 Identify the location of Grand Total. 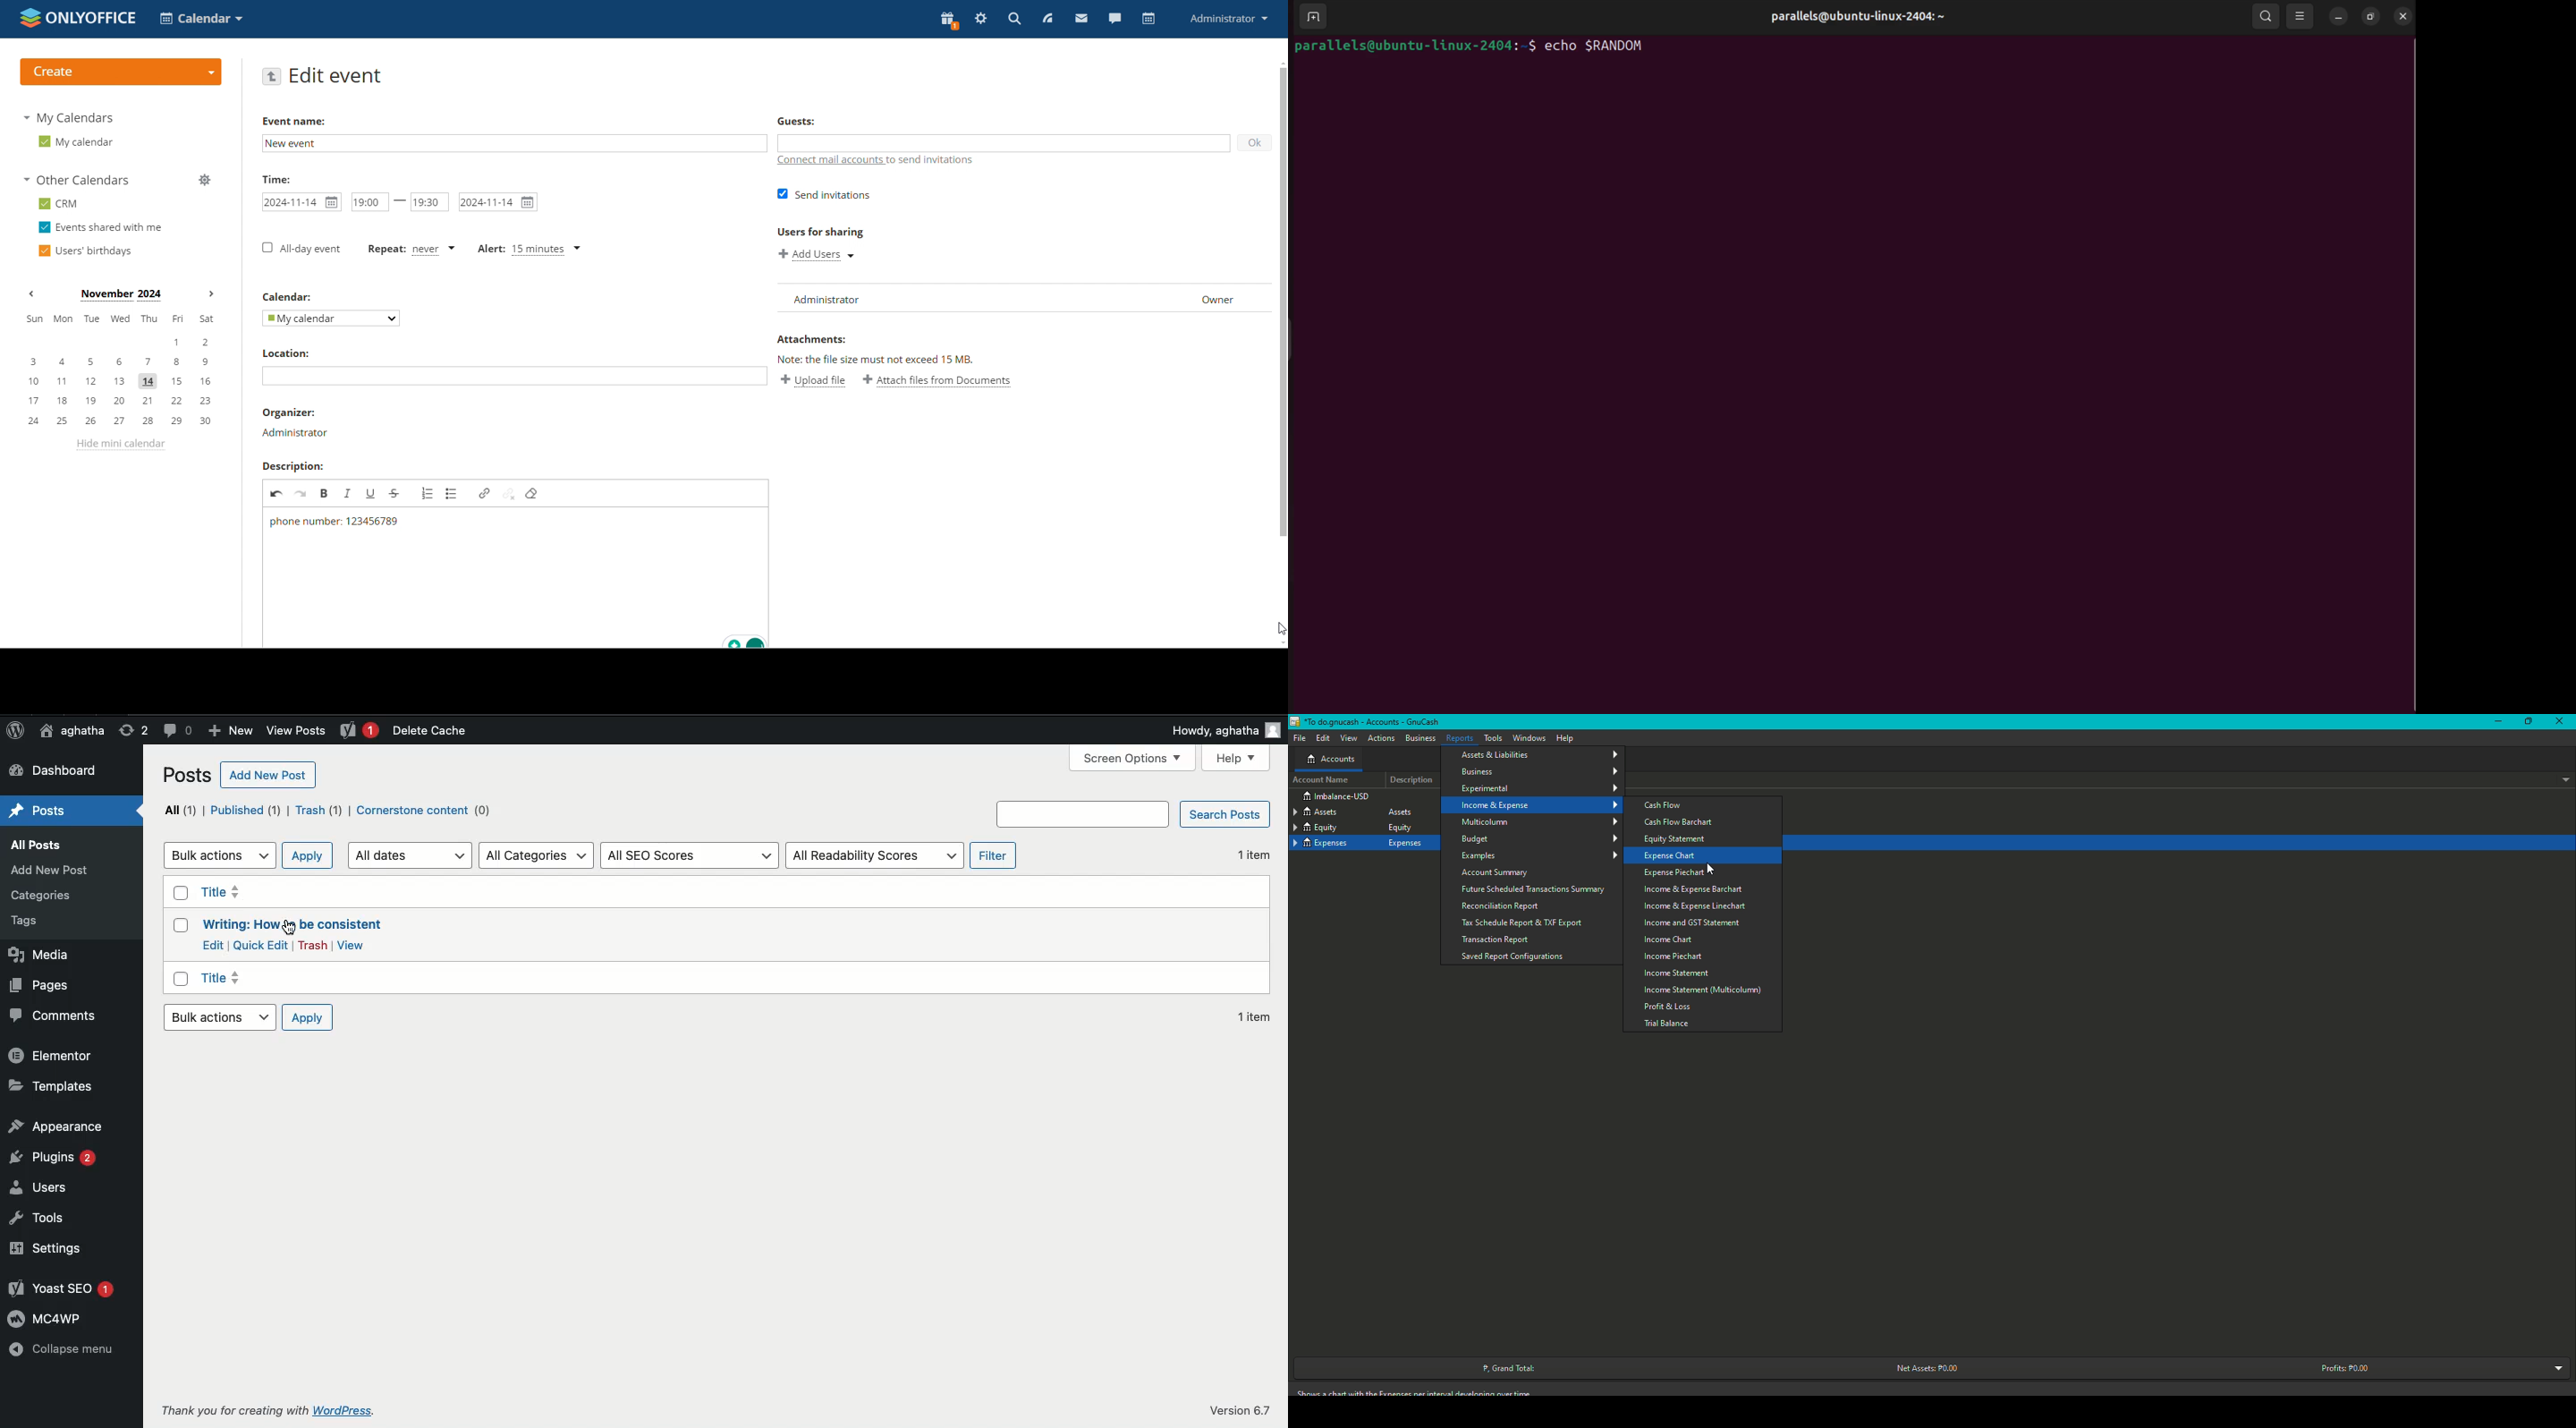
(1515, 1367).